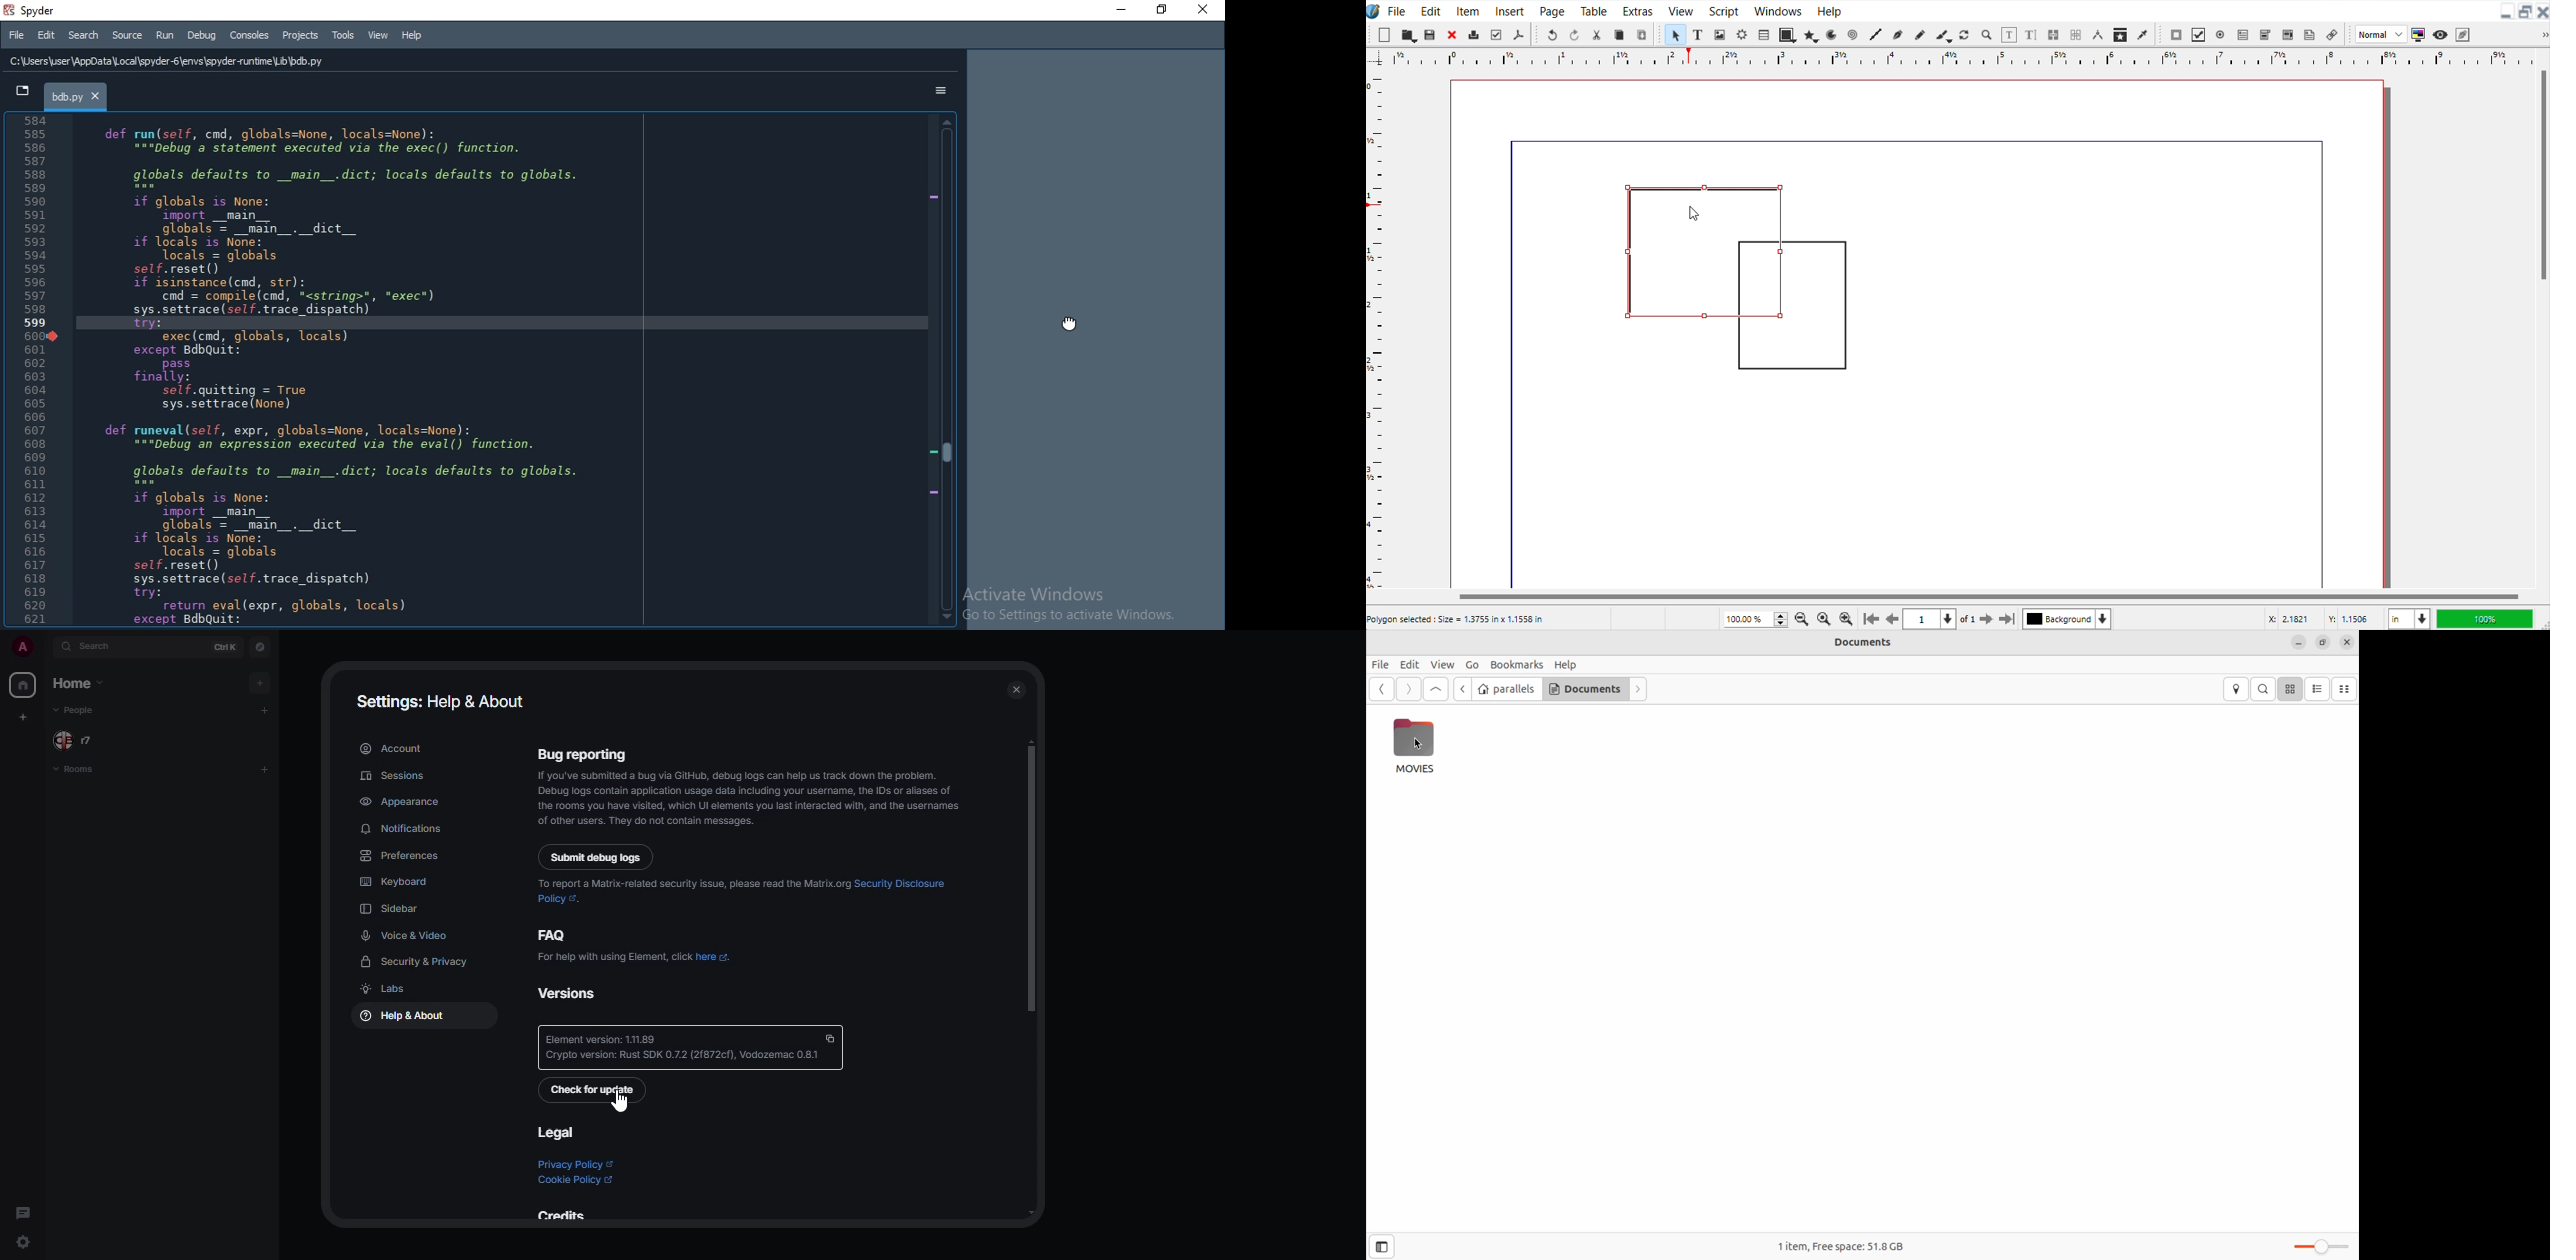 Image resolution: width=2576 pixels, height=1260 pixels. Describe the element at coordinates (1788, 34) in the screenshot. I see `Shape ` at that location.